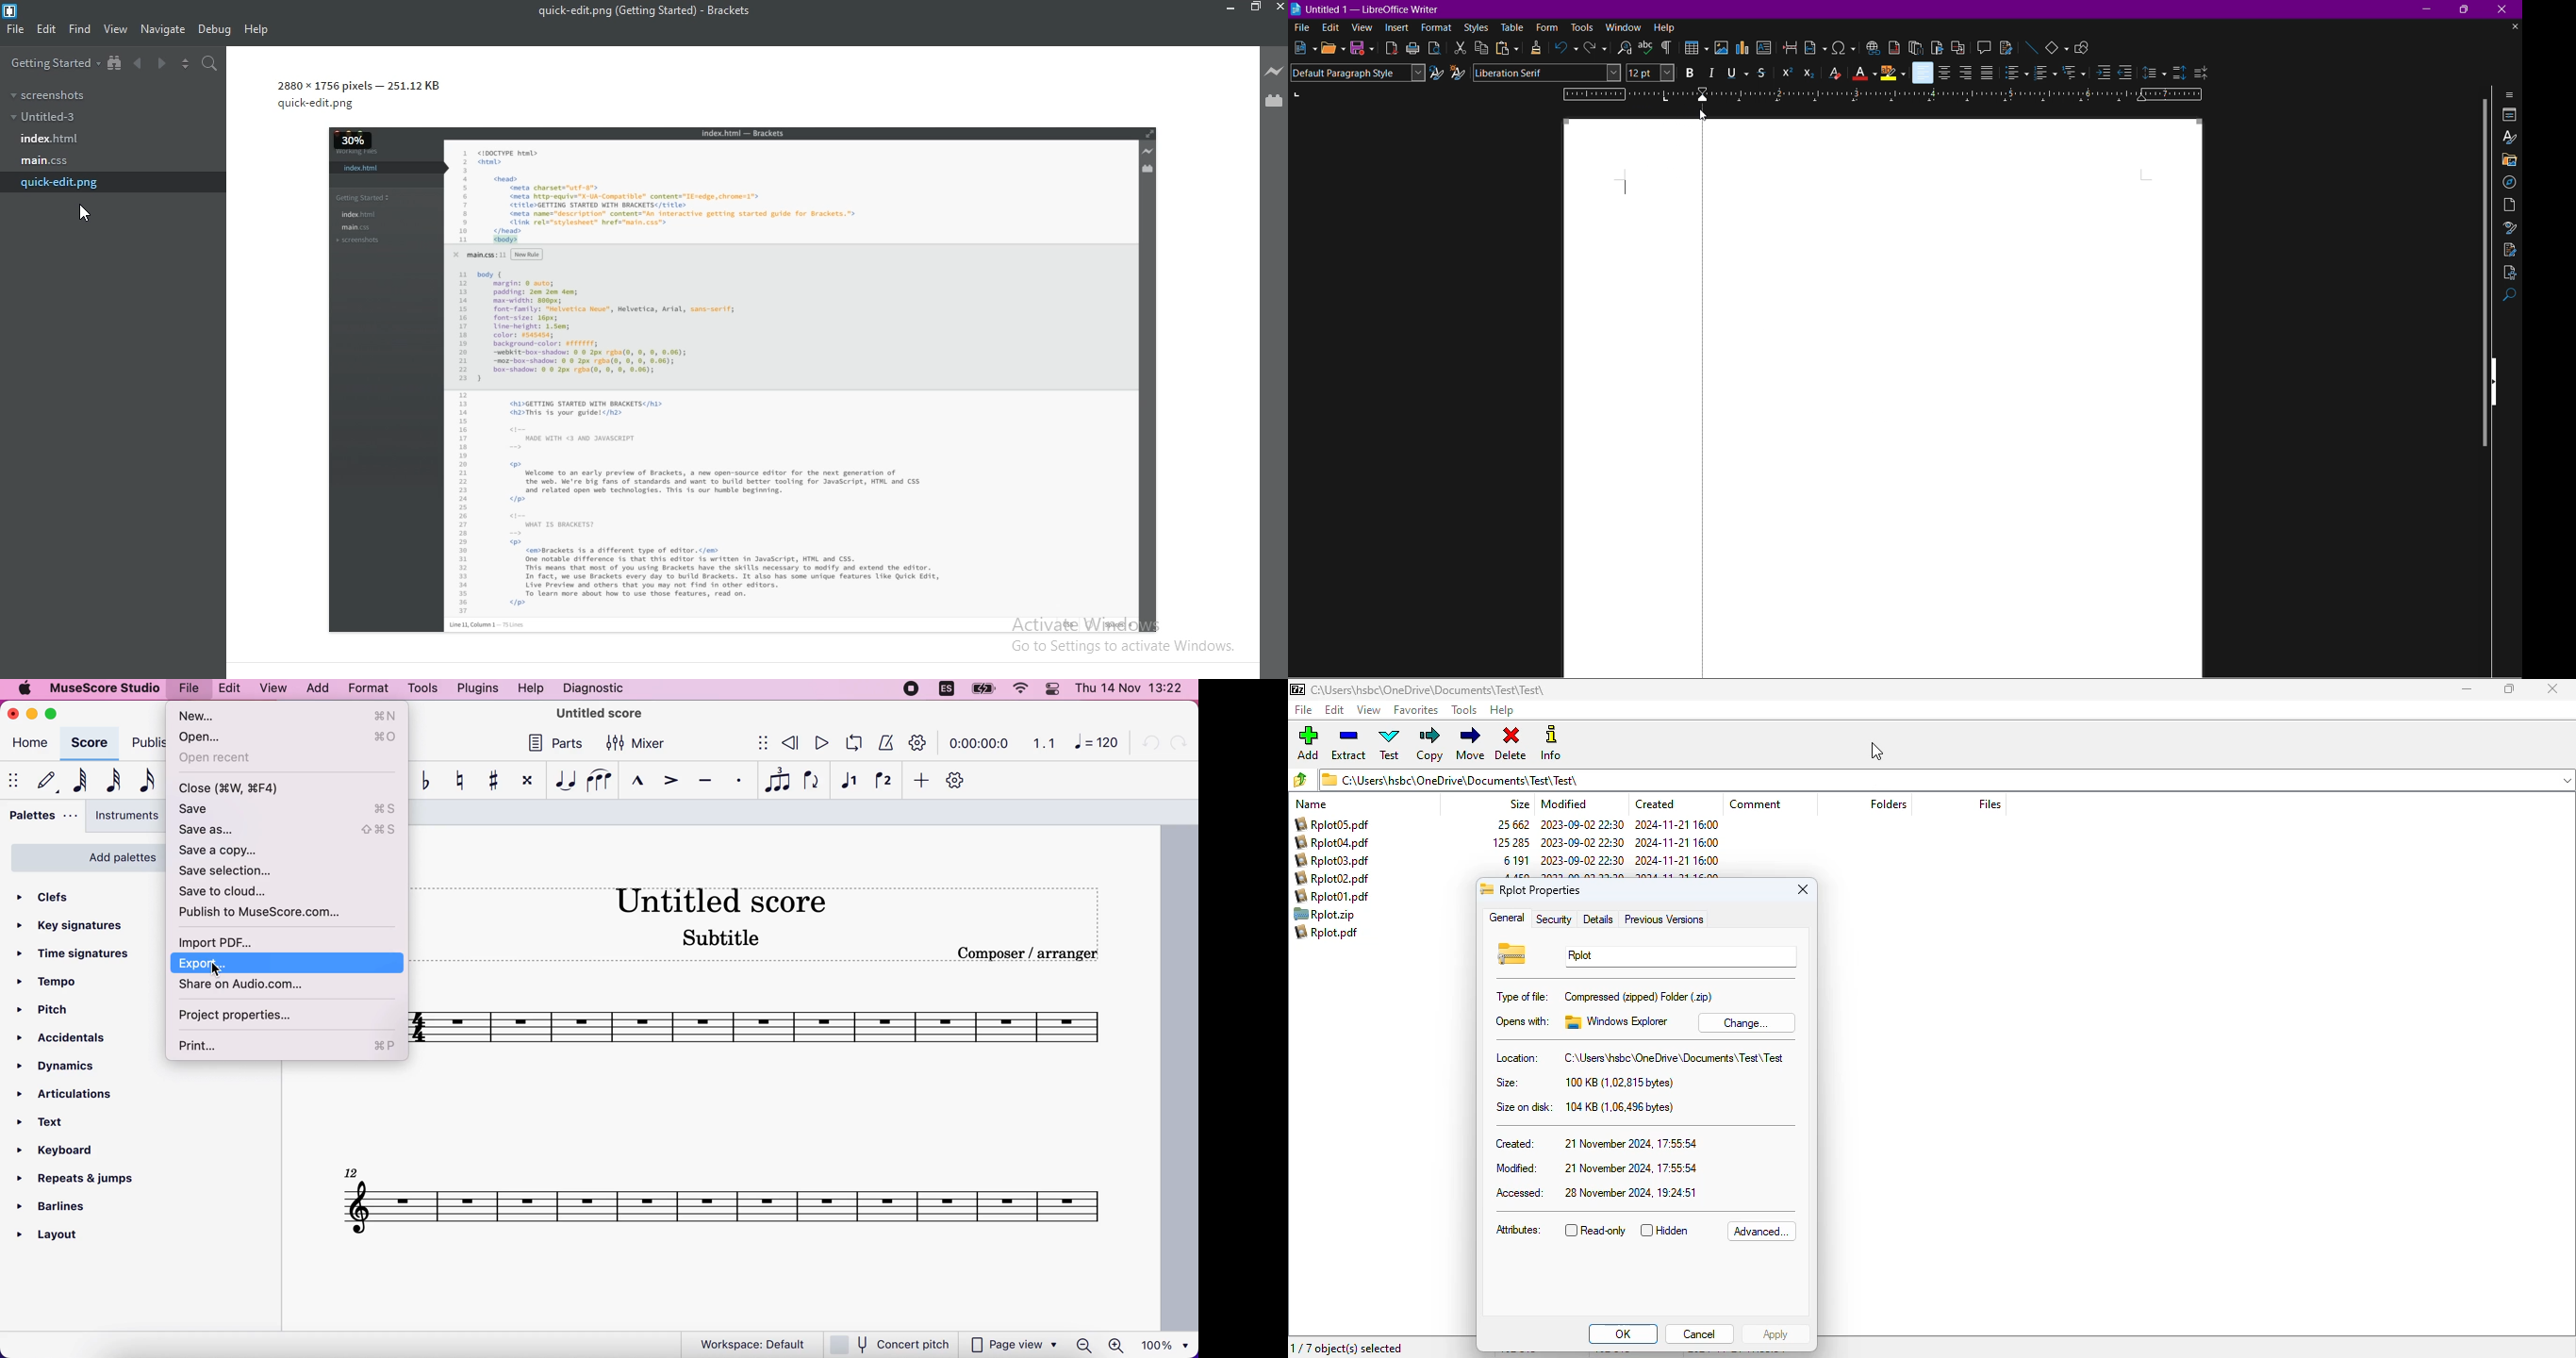  Describe the element at coordinates (78, 927) in the screenshot. I see `key signatures` at that location.